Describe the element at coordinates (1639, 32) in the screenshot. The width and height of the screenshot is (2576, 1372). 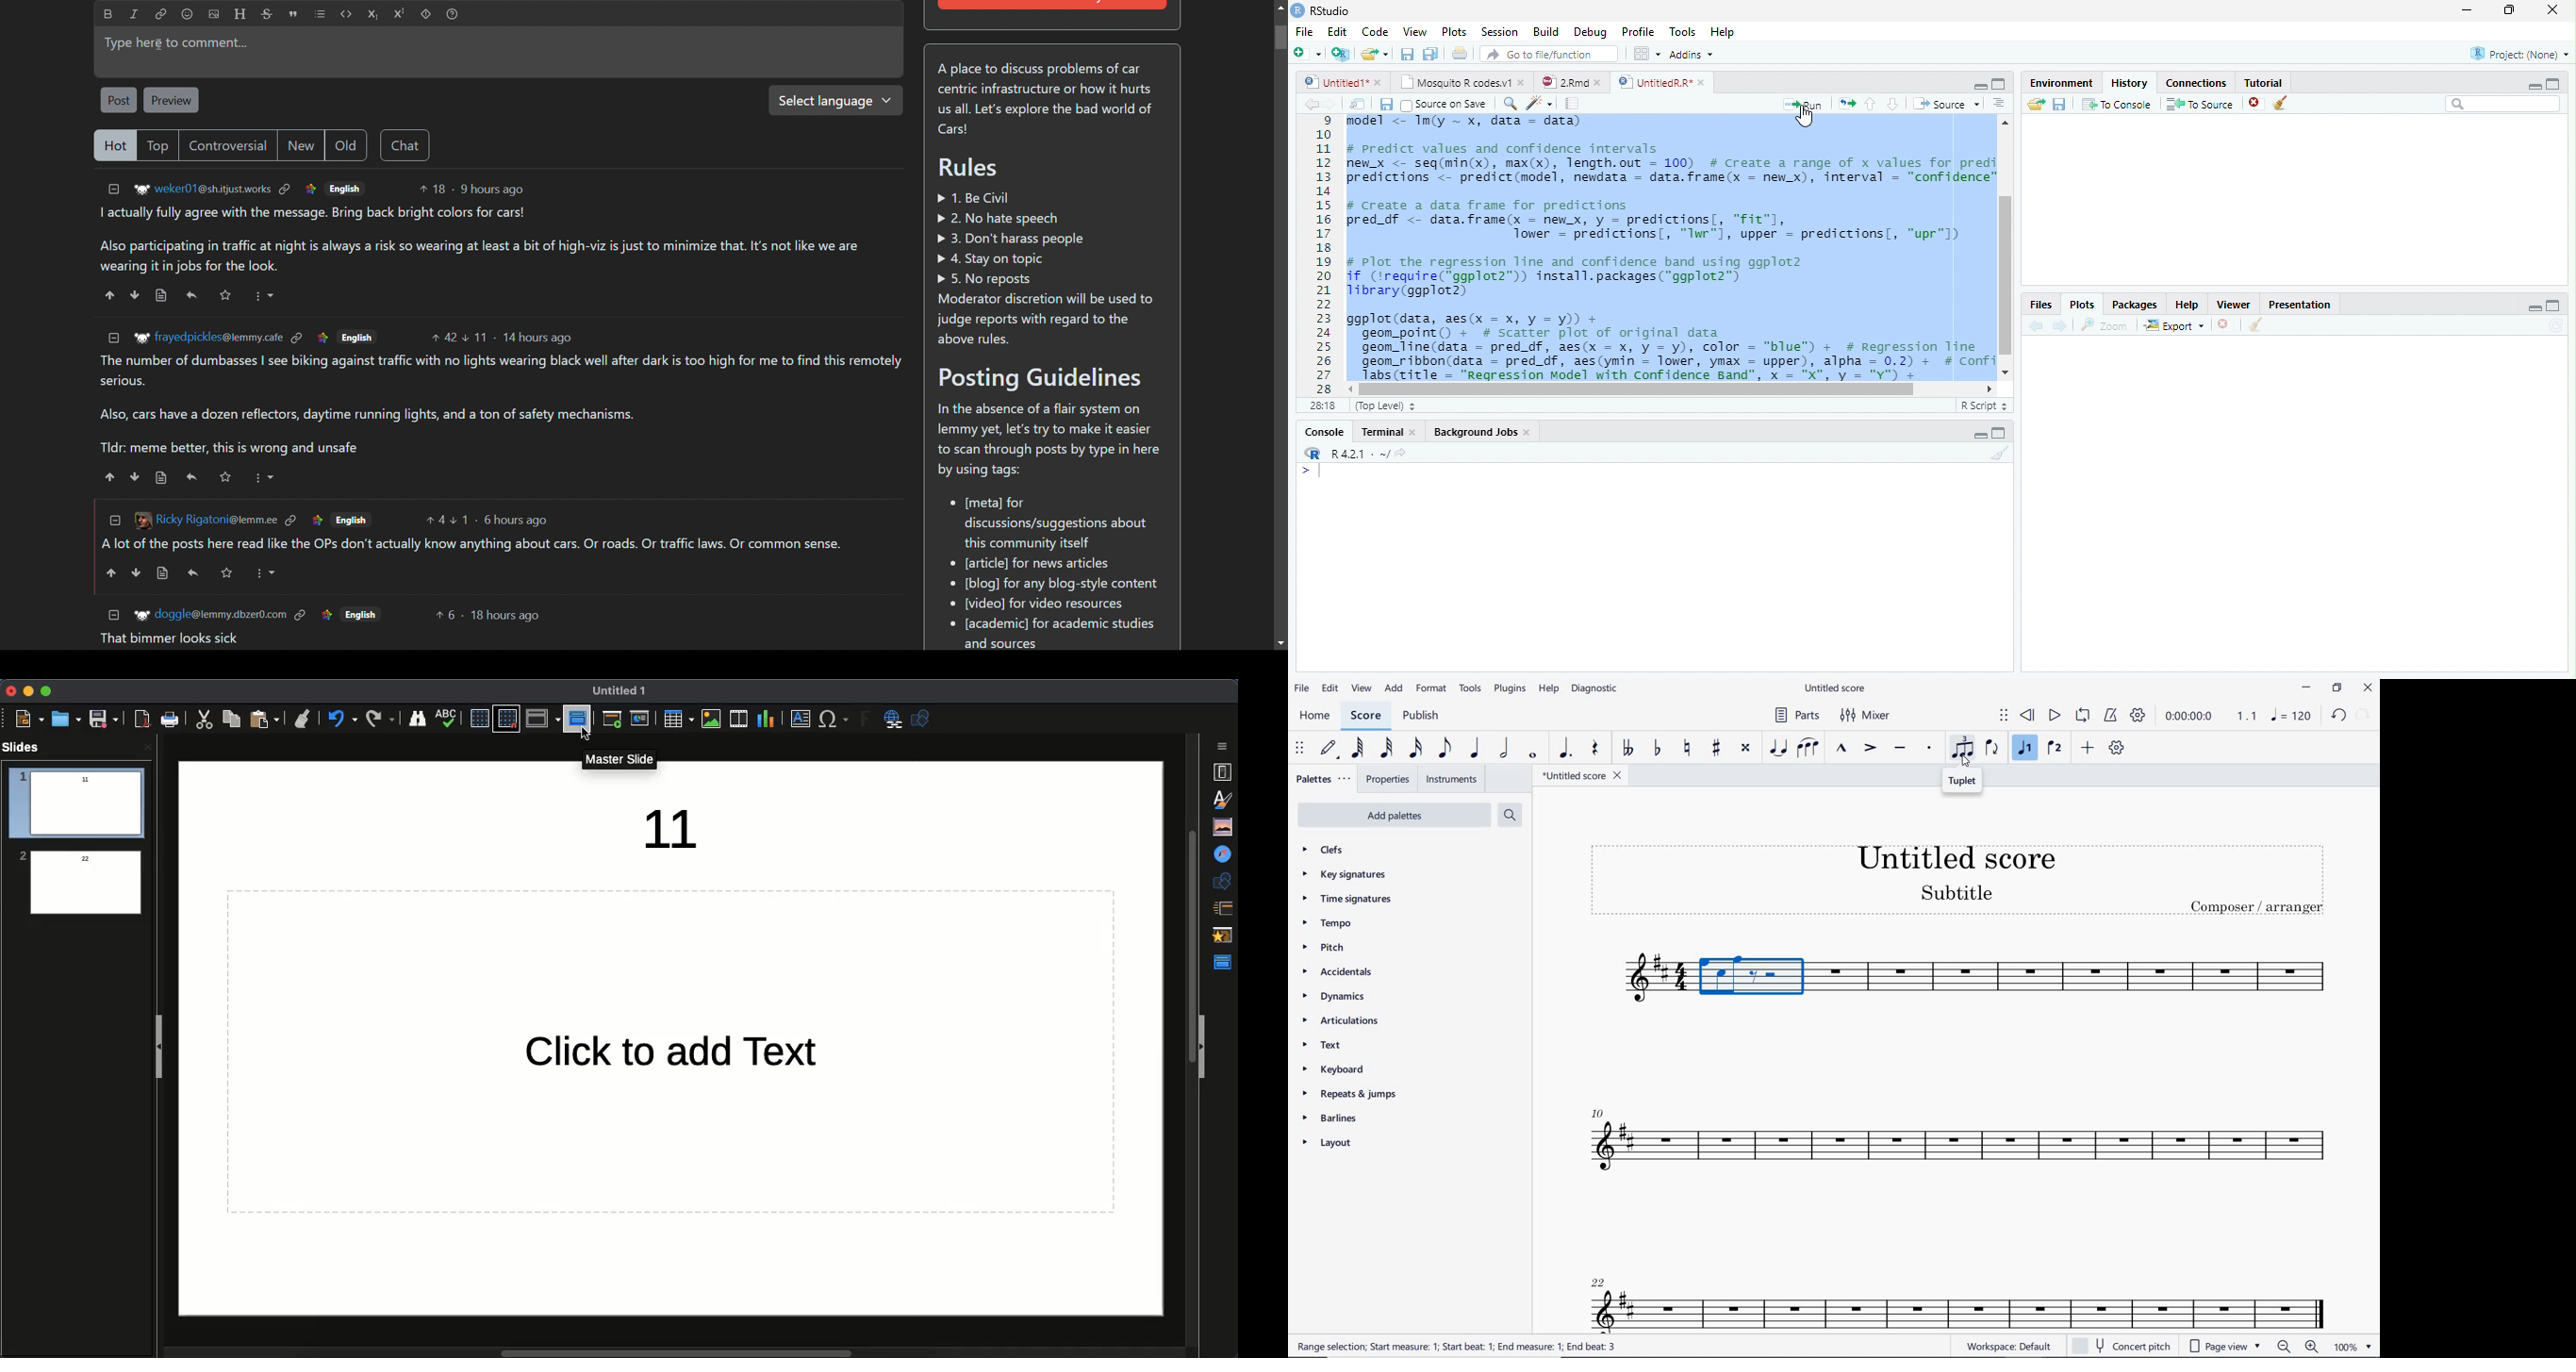
I see `Profile` at that location.